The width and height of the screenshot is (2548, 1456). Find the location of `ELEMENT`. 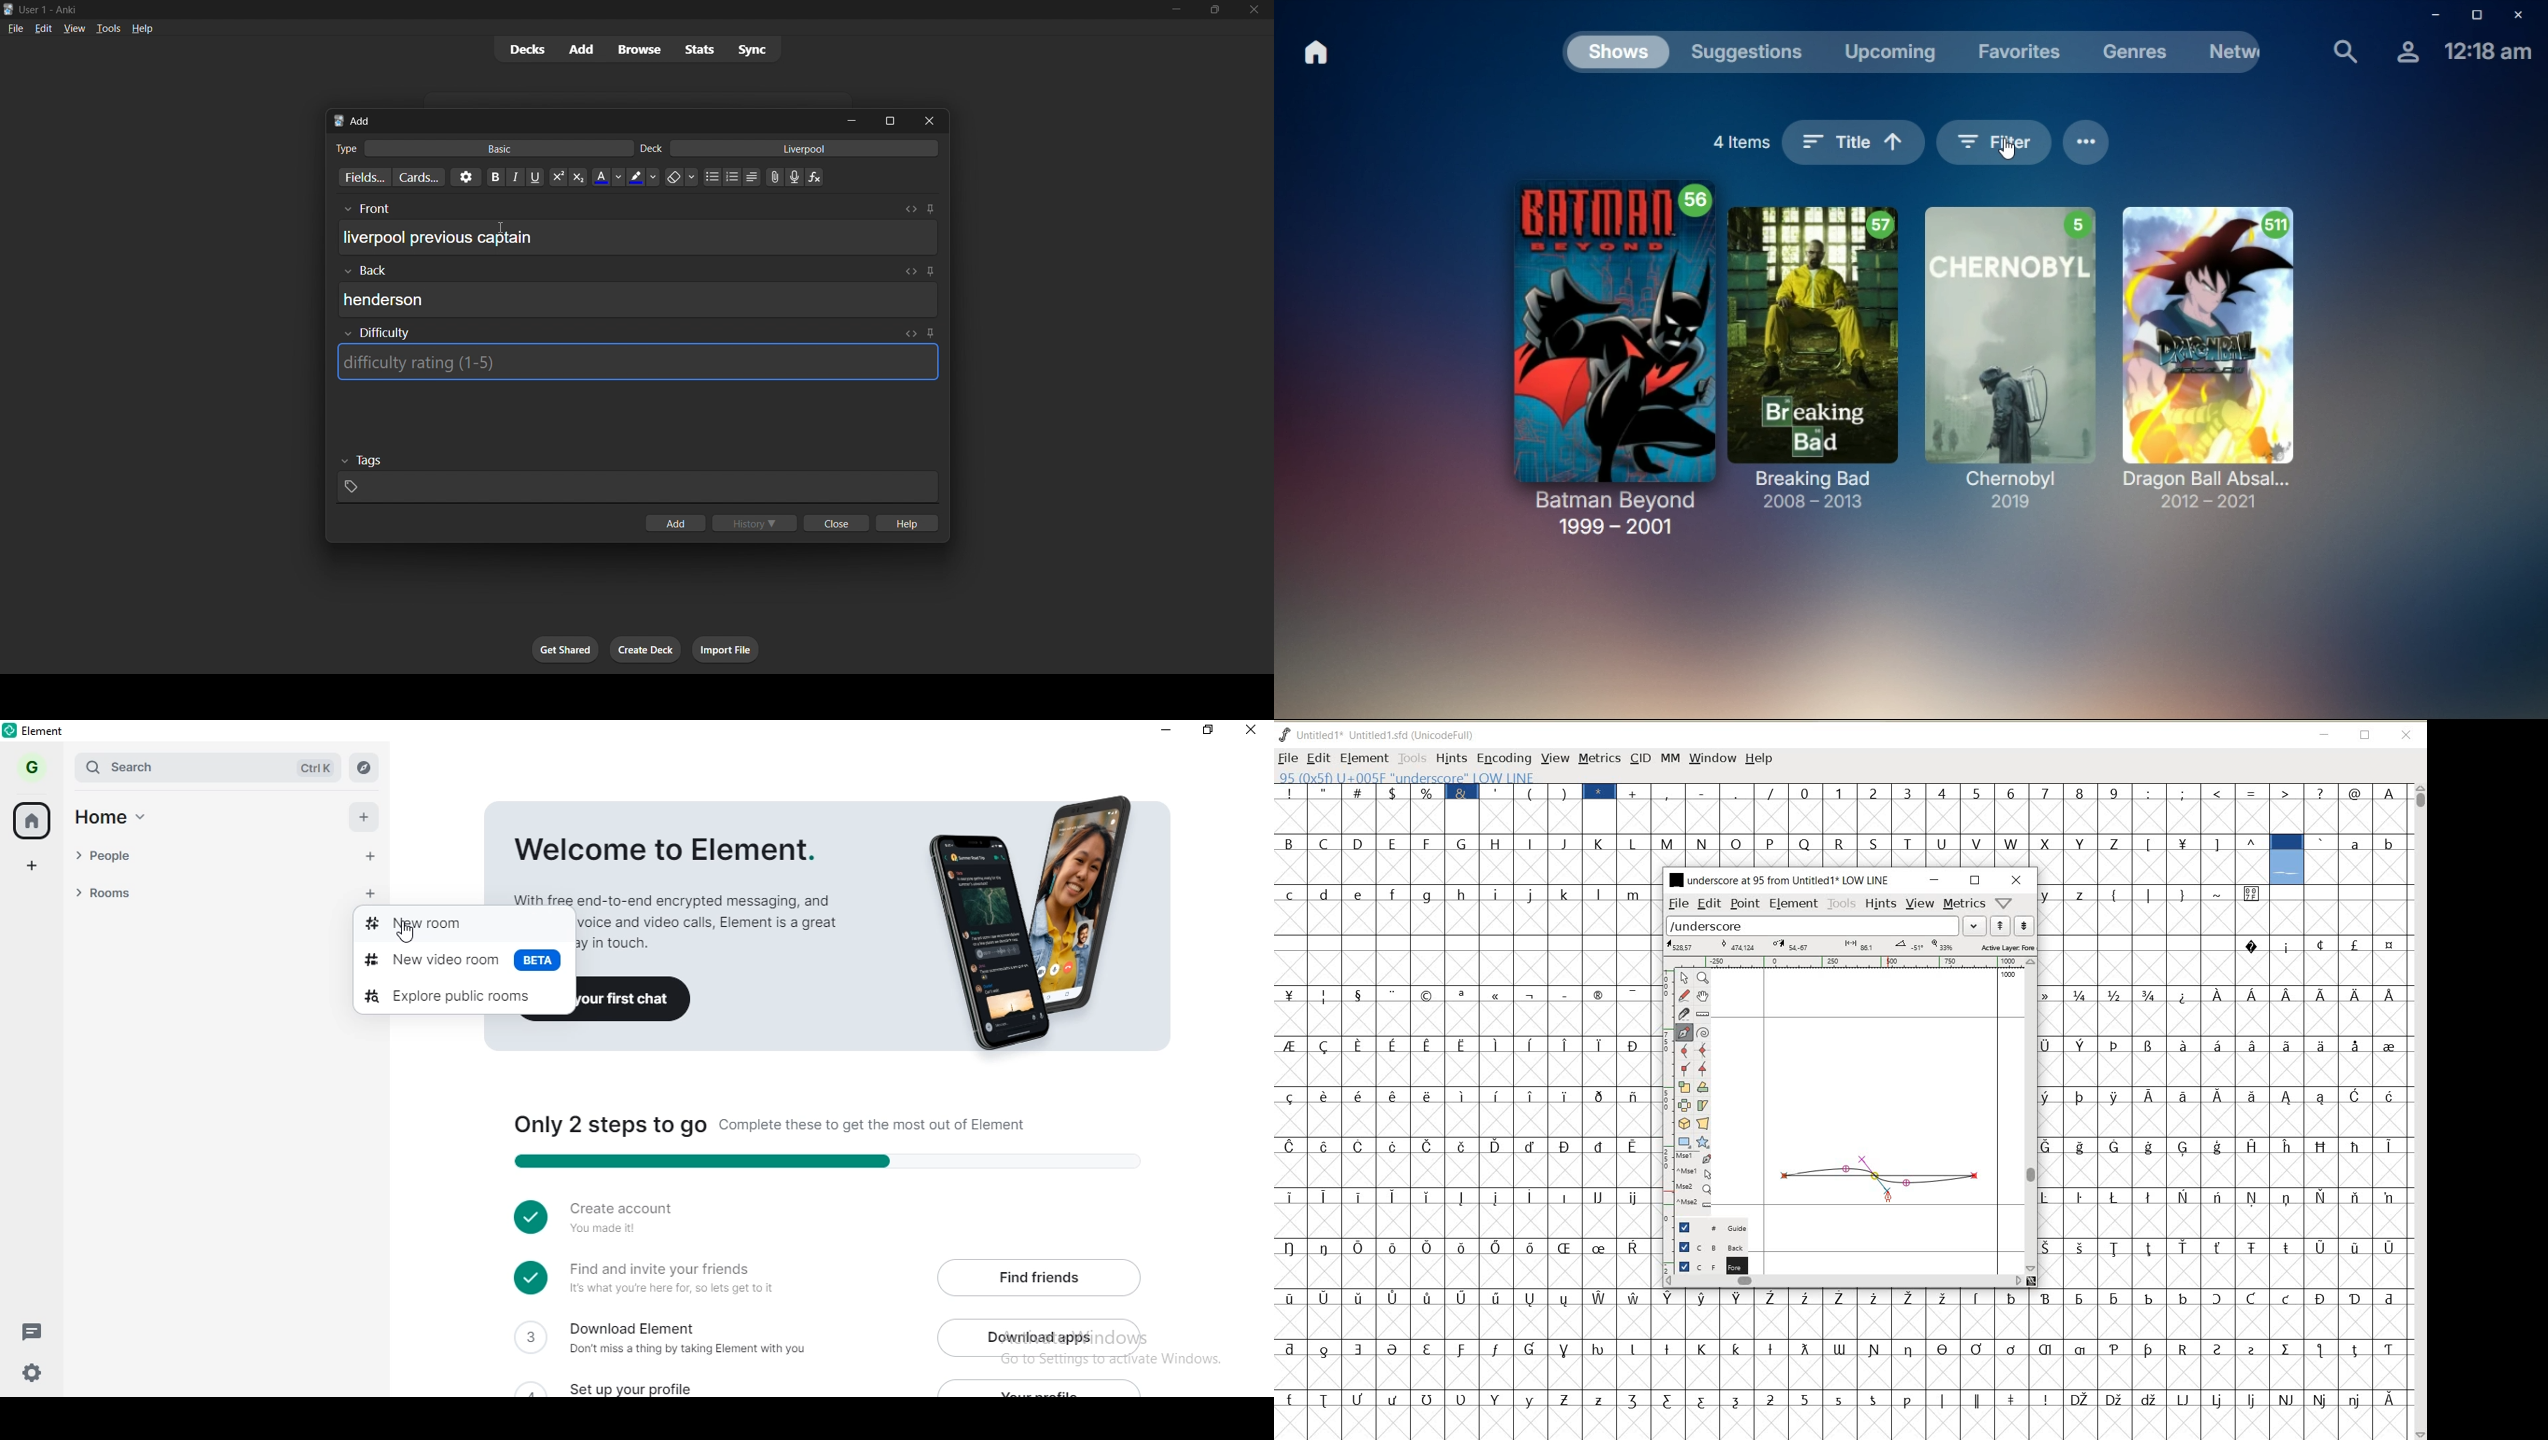

ELEMENT is located at coordinates (1364, 759).